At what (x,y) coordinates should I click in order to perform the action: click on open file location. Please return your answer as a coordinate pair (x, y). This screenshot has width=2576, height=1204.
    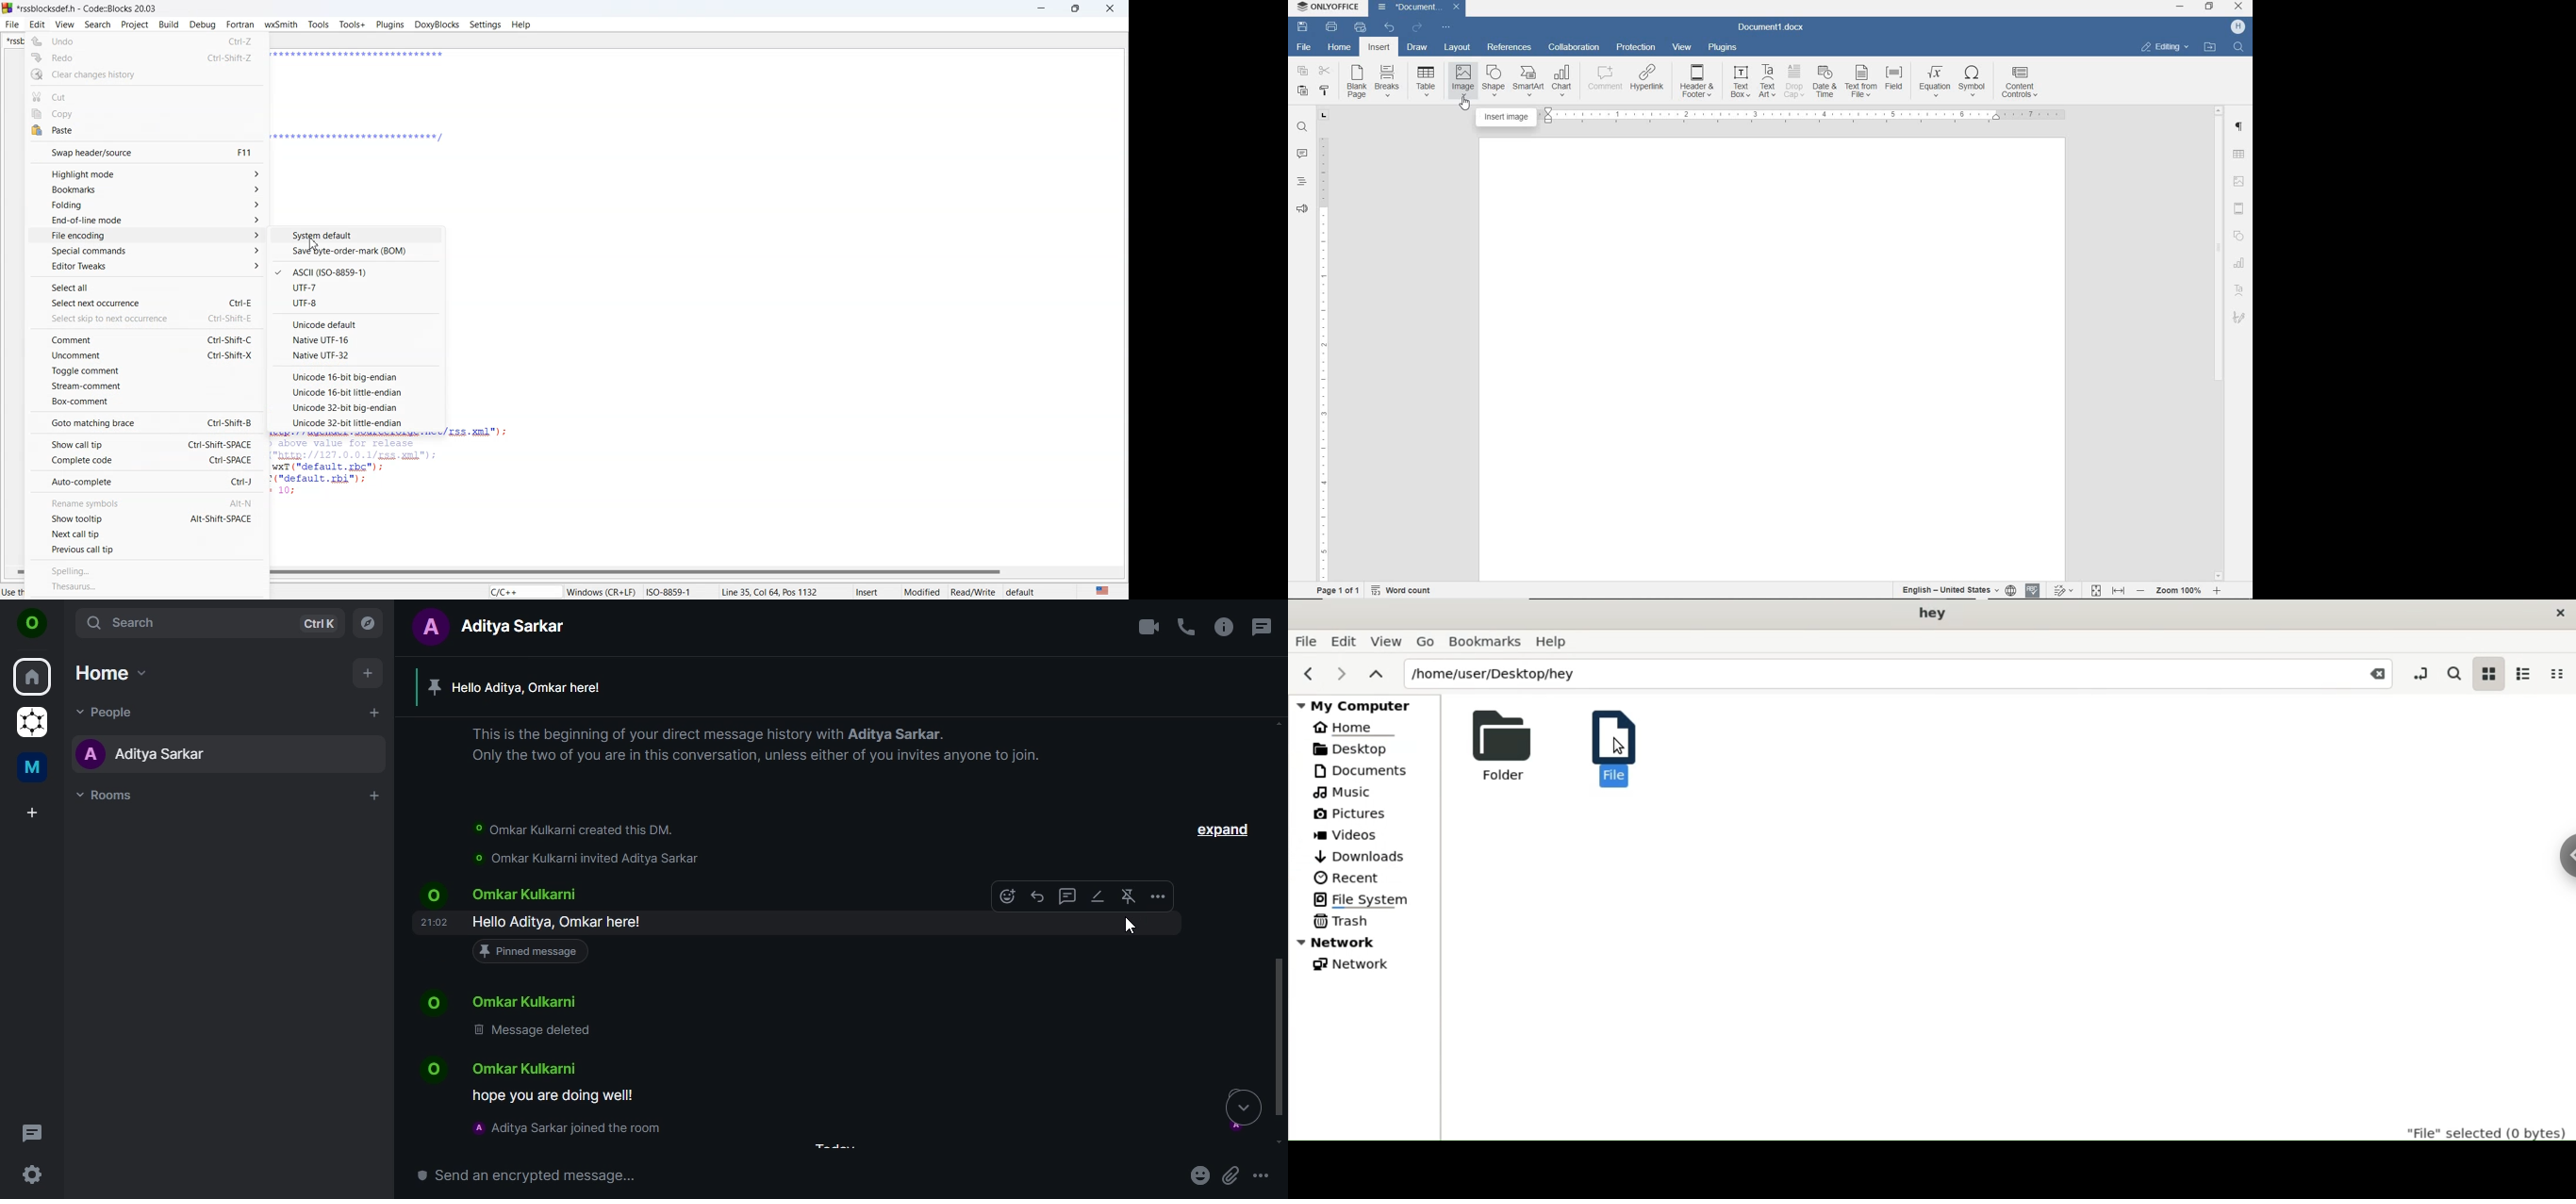
    Looking at the image, I should click on (2212, 48).